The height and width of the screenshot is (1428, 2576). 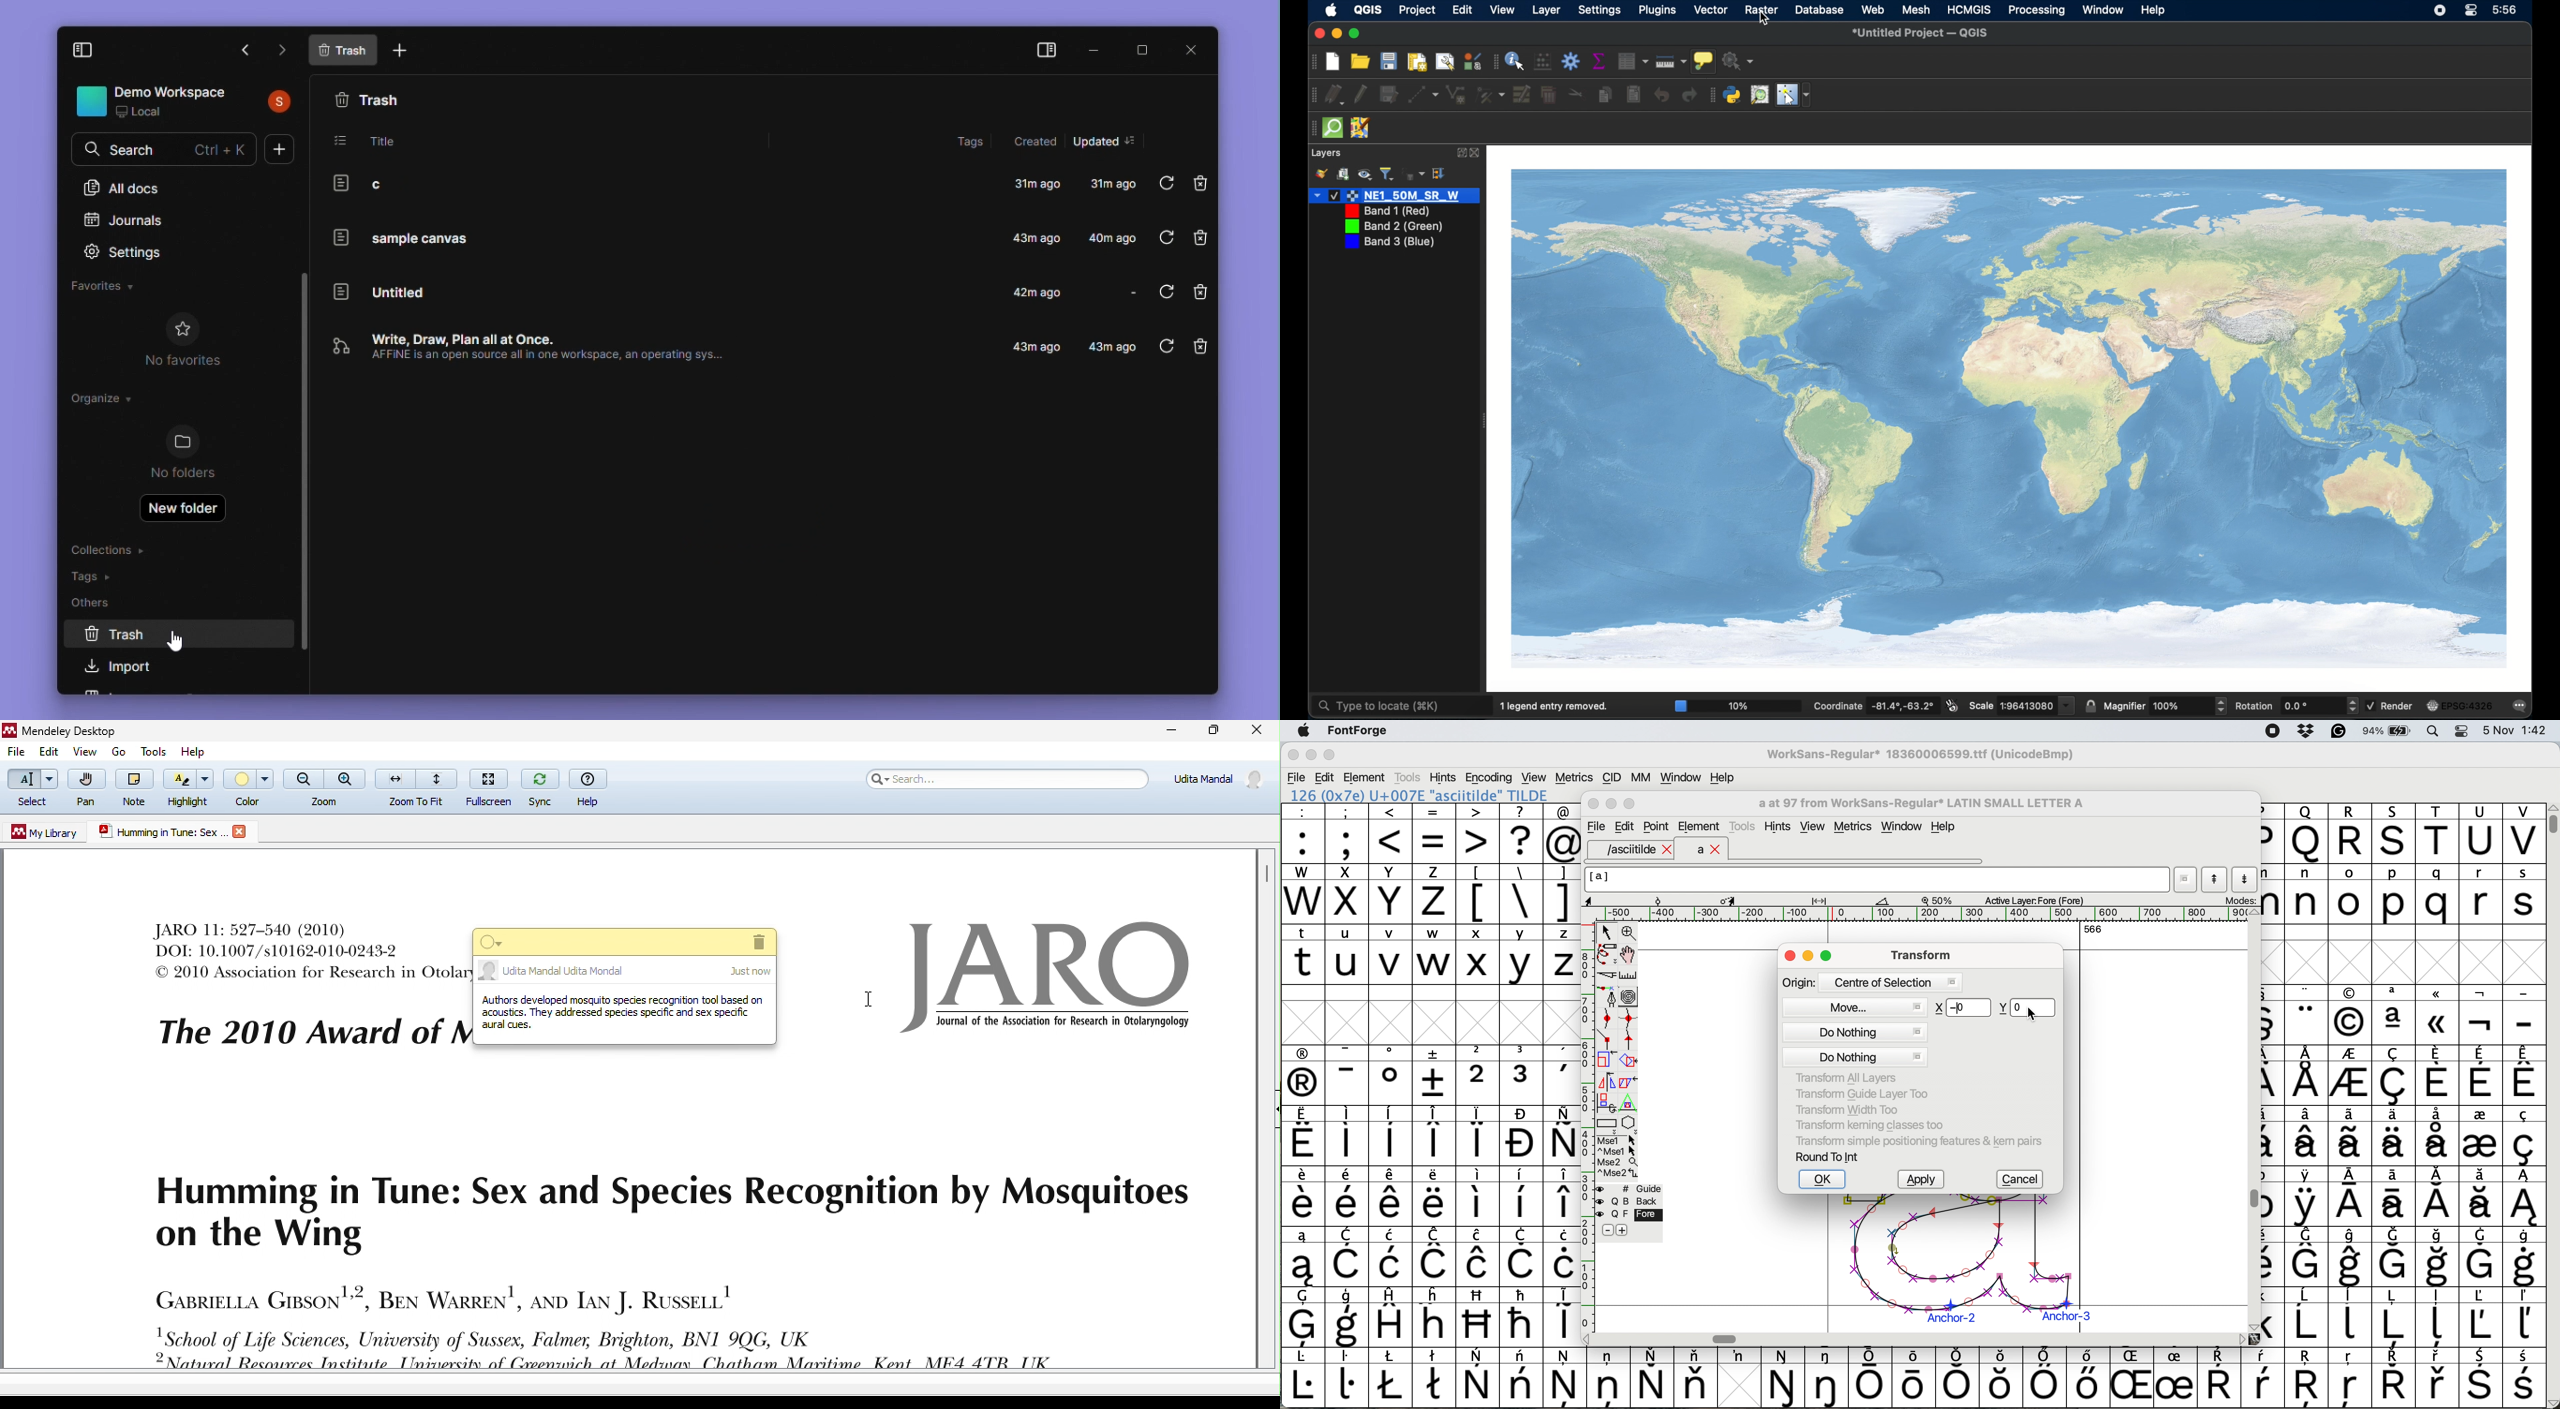 I want to click on line string, so click(x=1456, y=95).